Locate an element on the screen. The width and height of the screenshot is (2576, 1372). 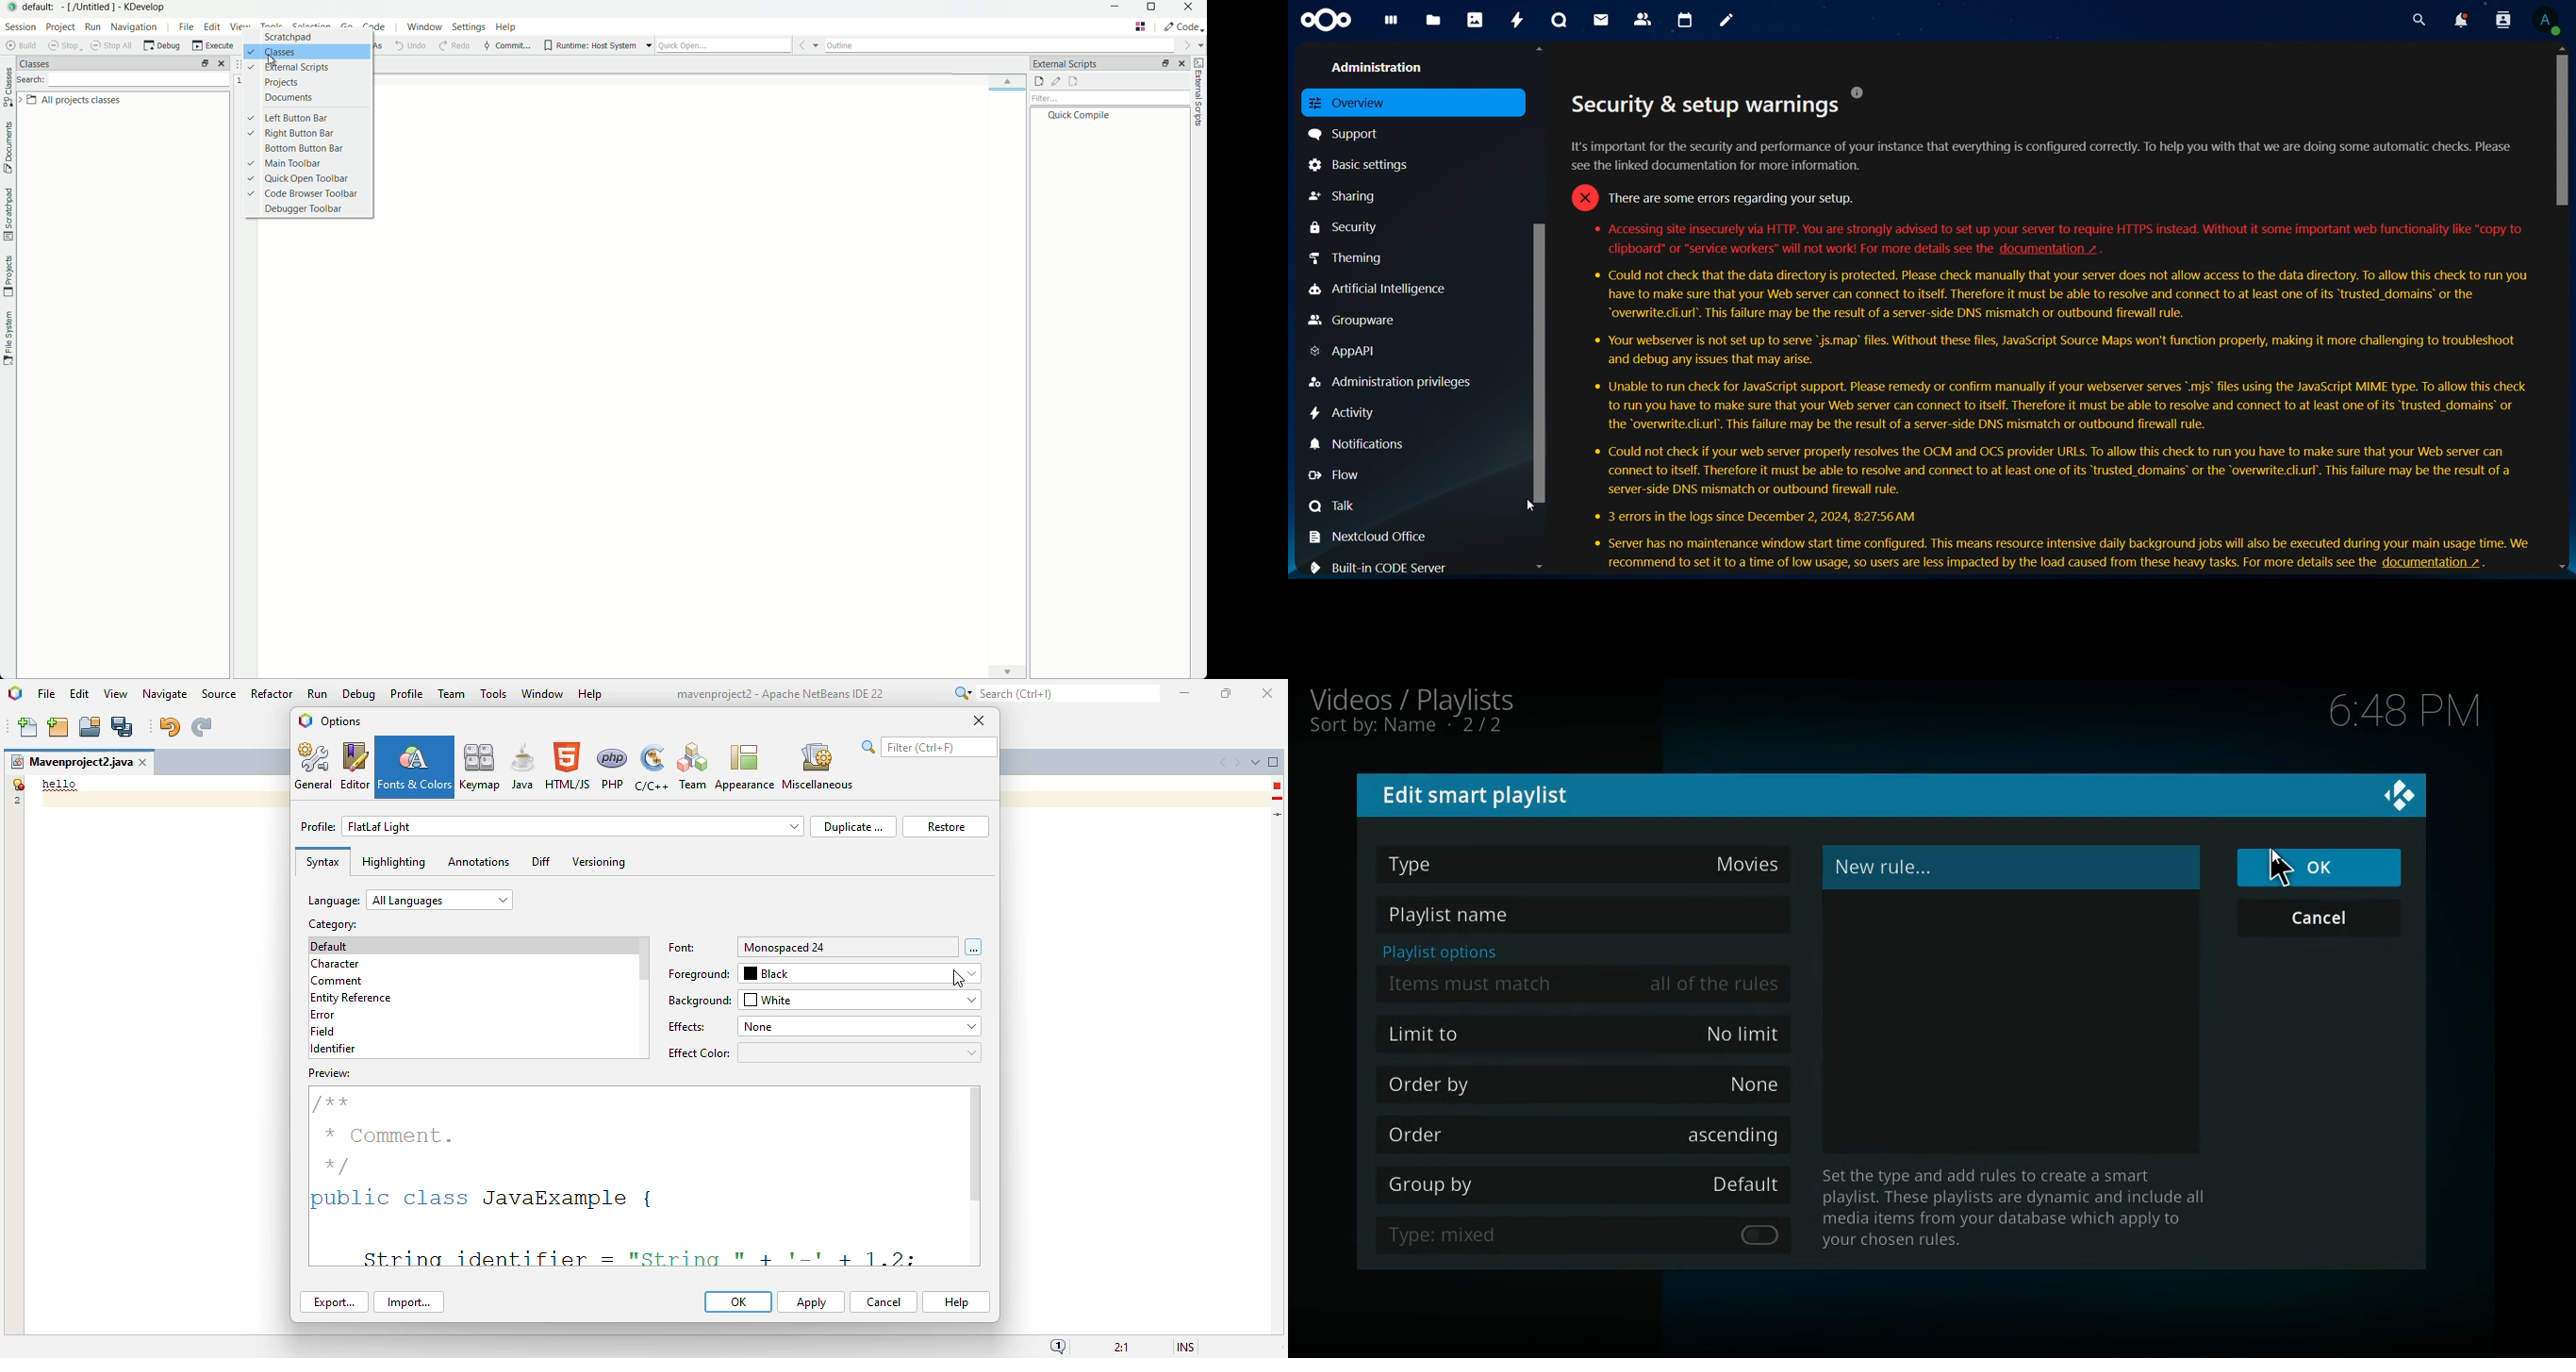
APPAPI is located at coordinates (1345, 354).